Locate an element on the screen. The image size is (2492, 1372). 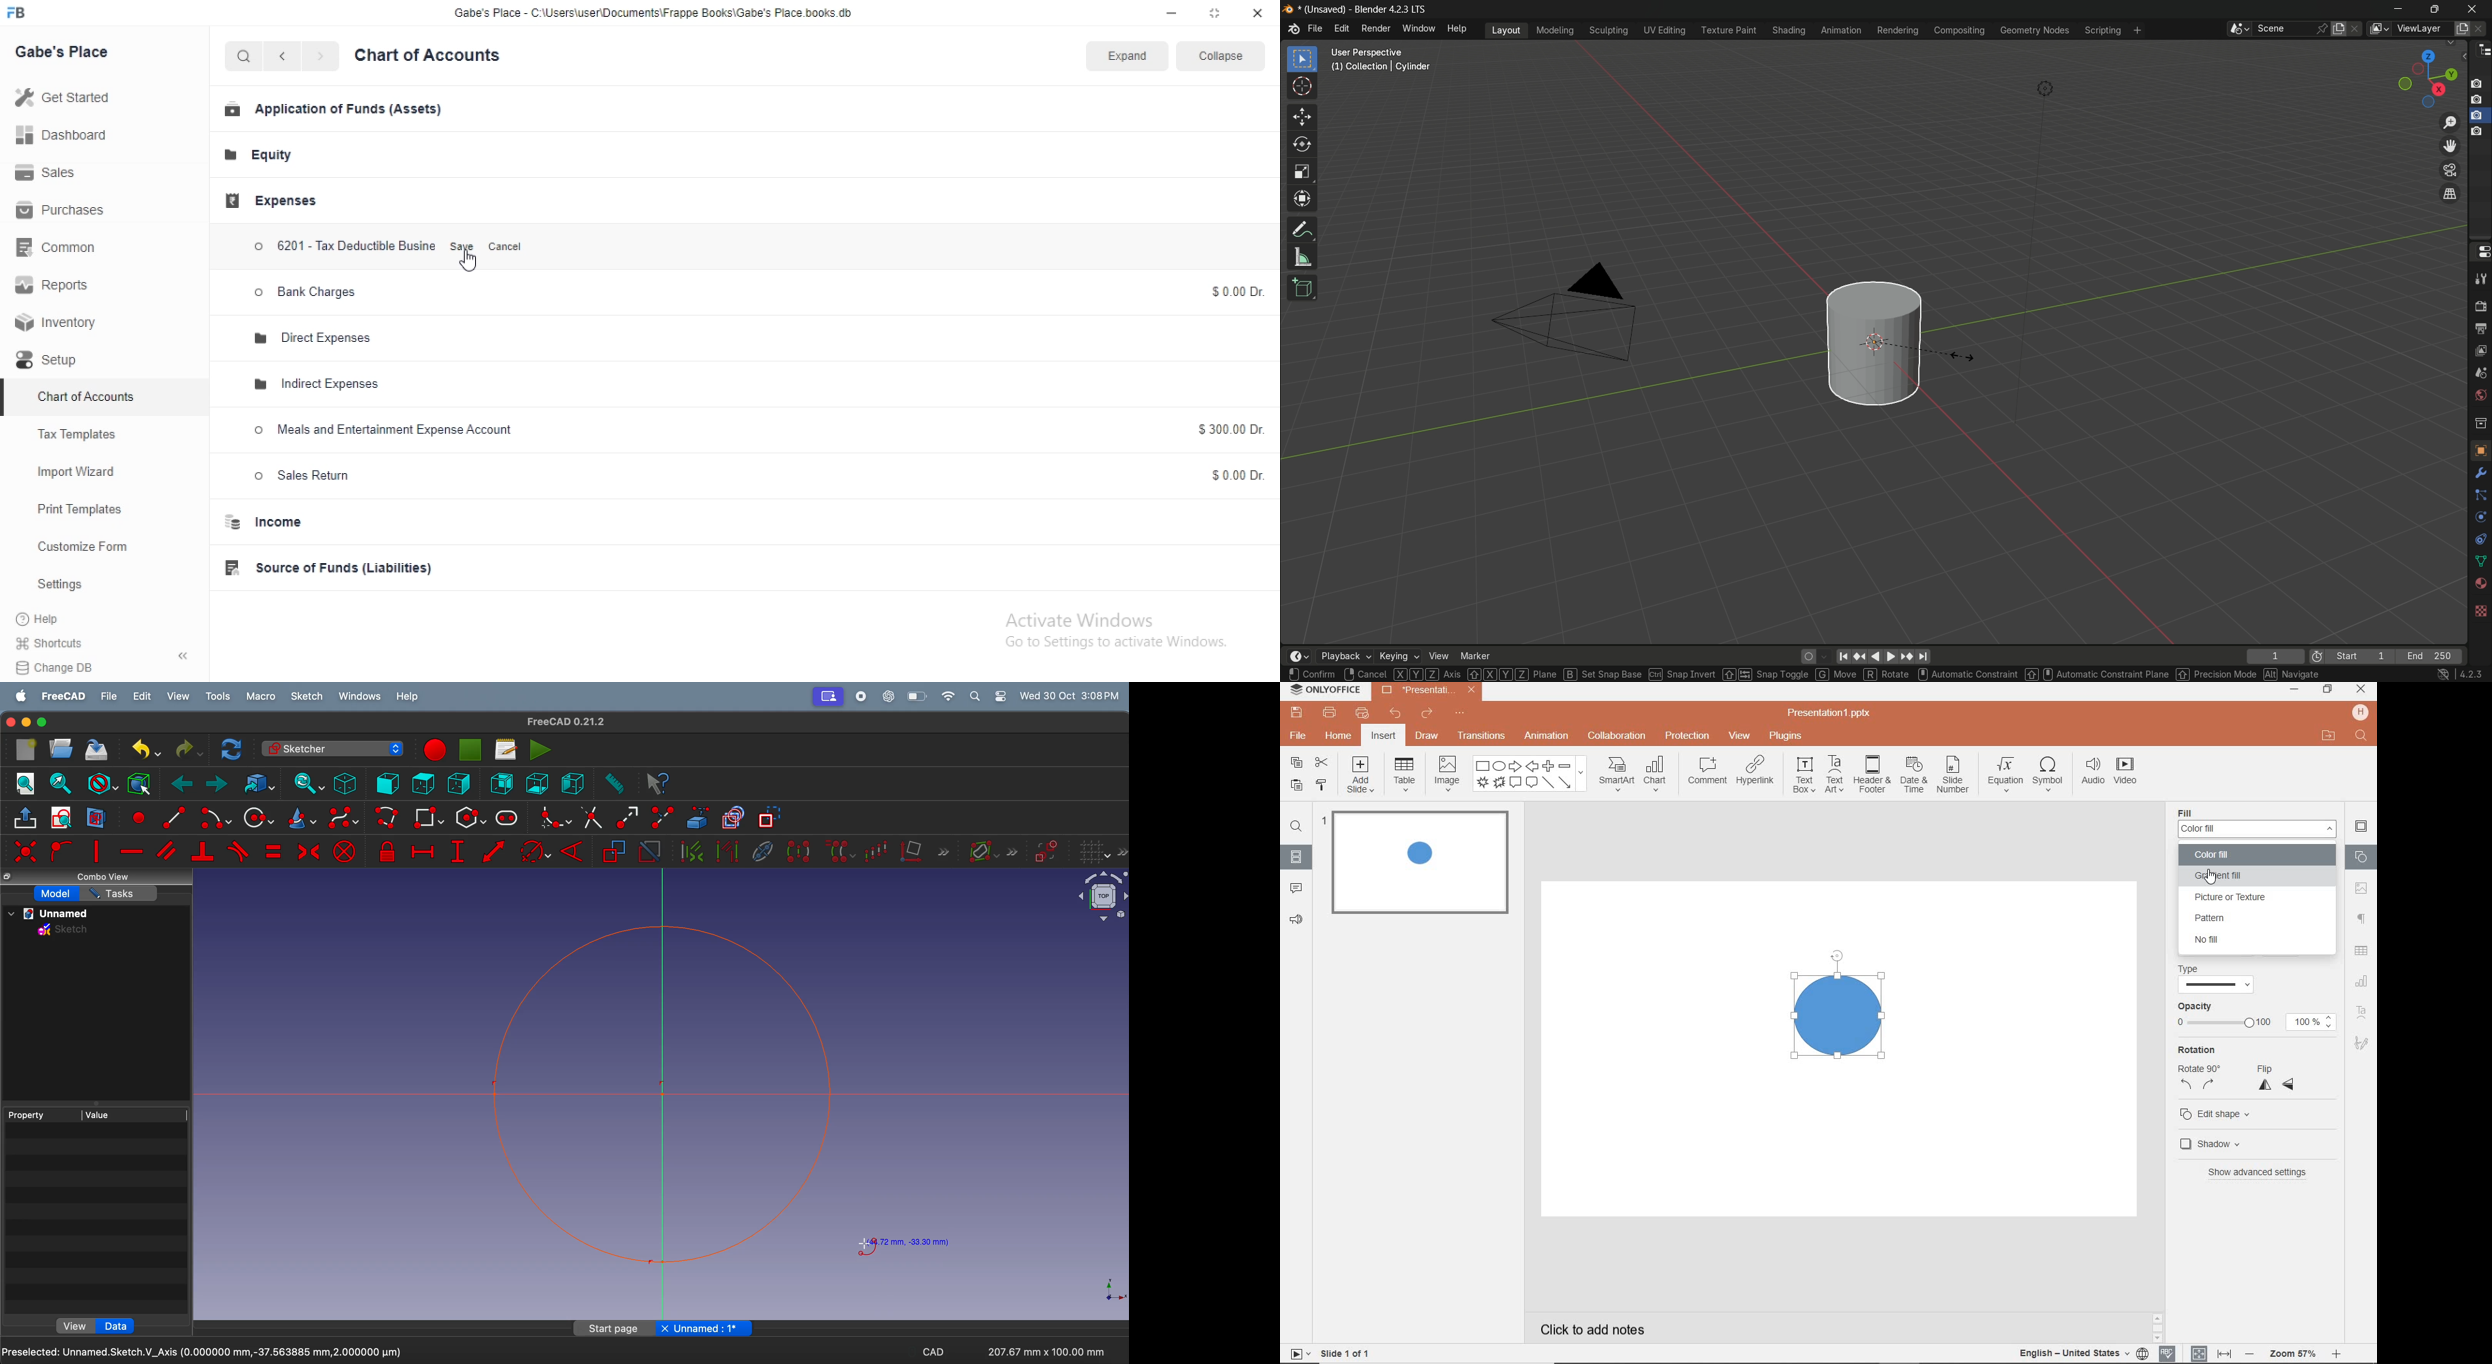
Sales Return is located at coordinates (304, 475).